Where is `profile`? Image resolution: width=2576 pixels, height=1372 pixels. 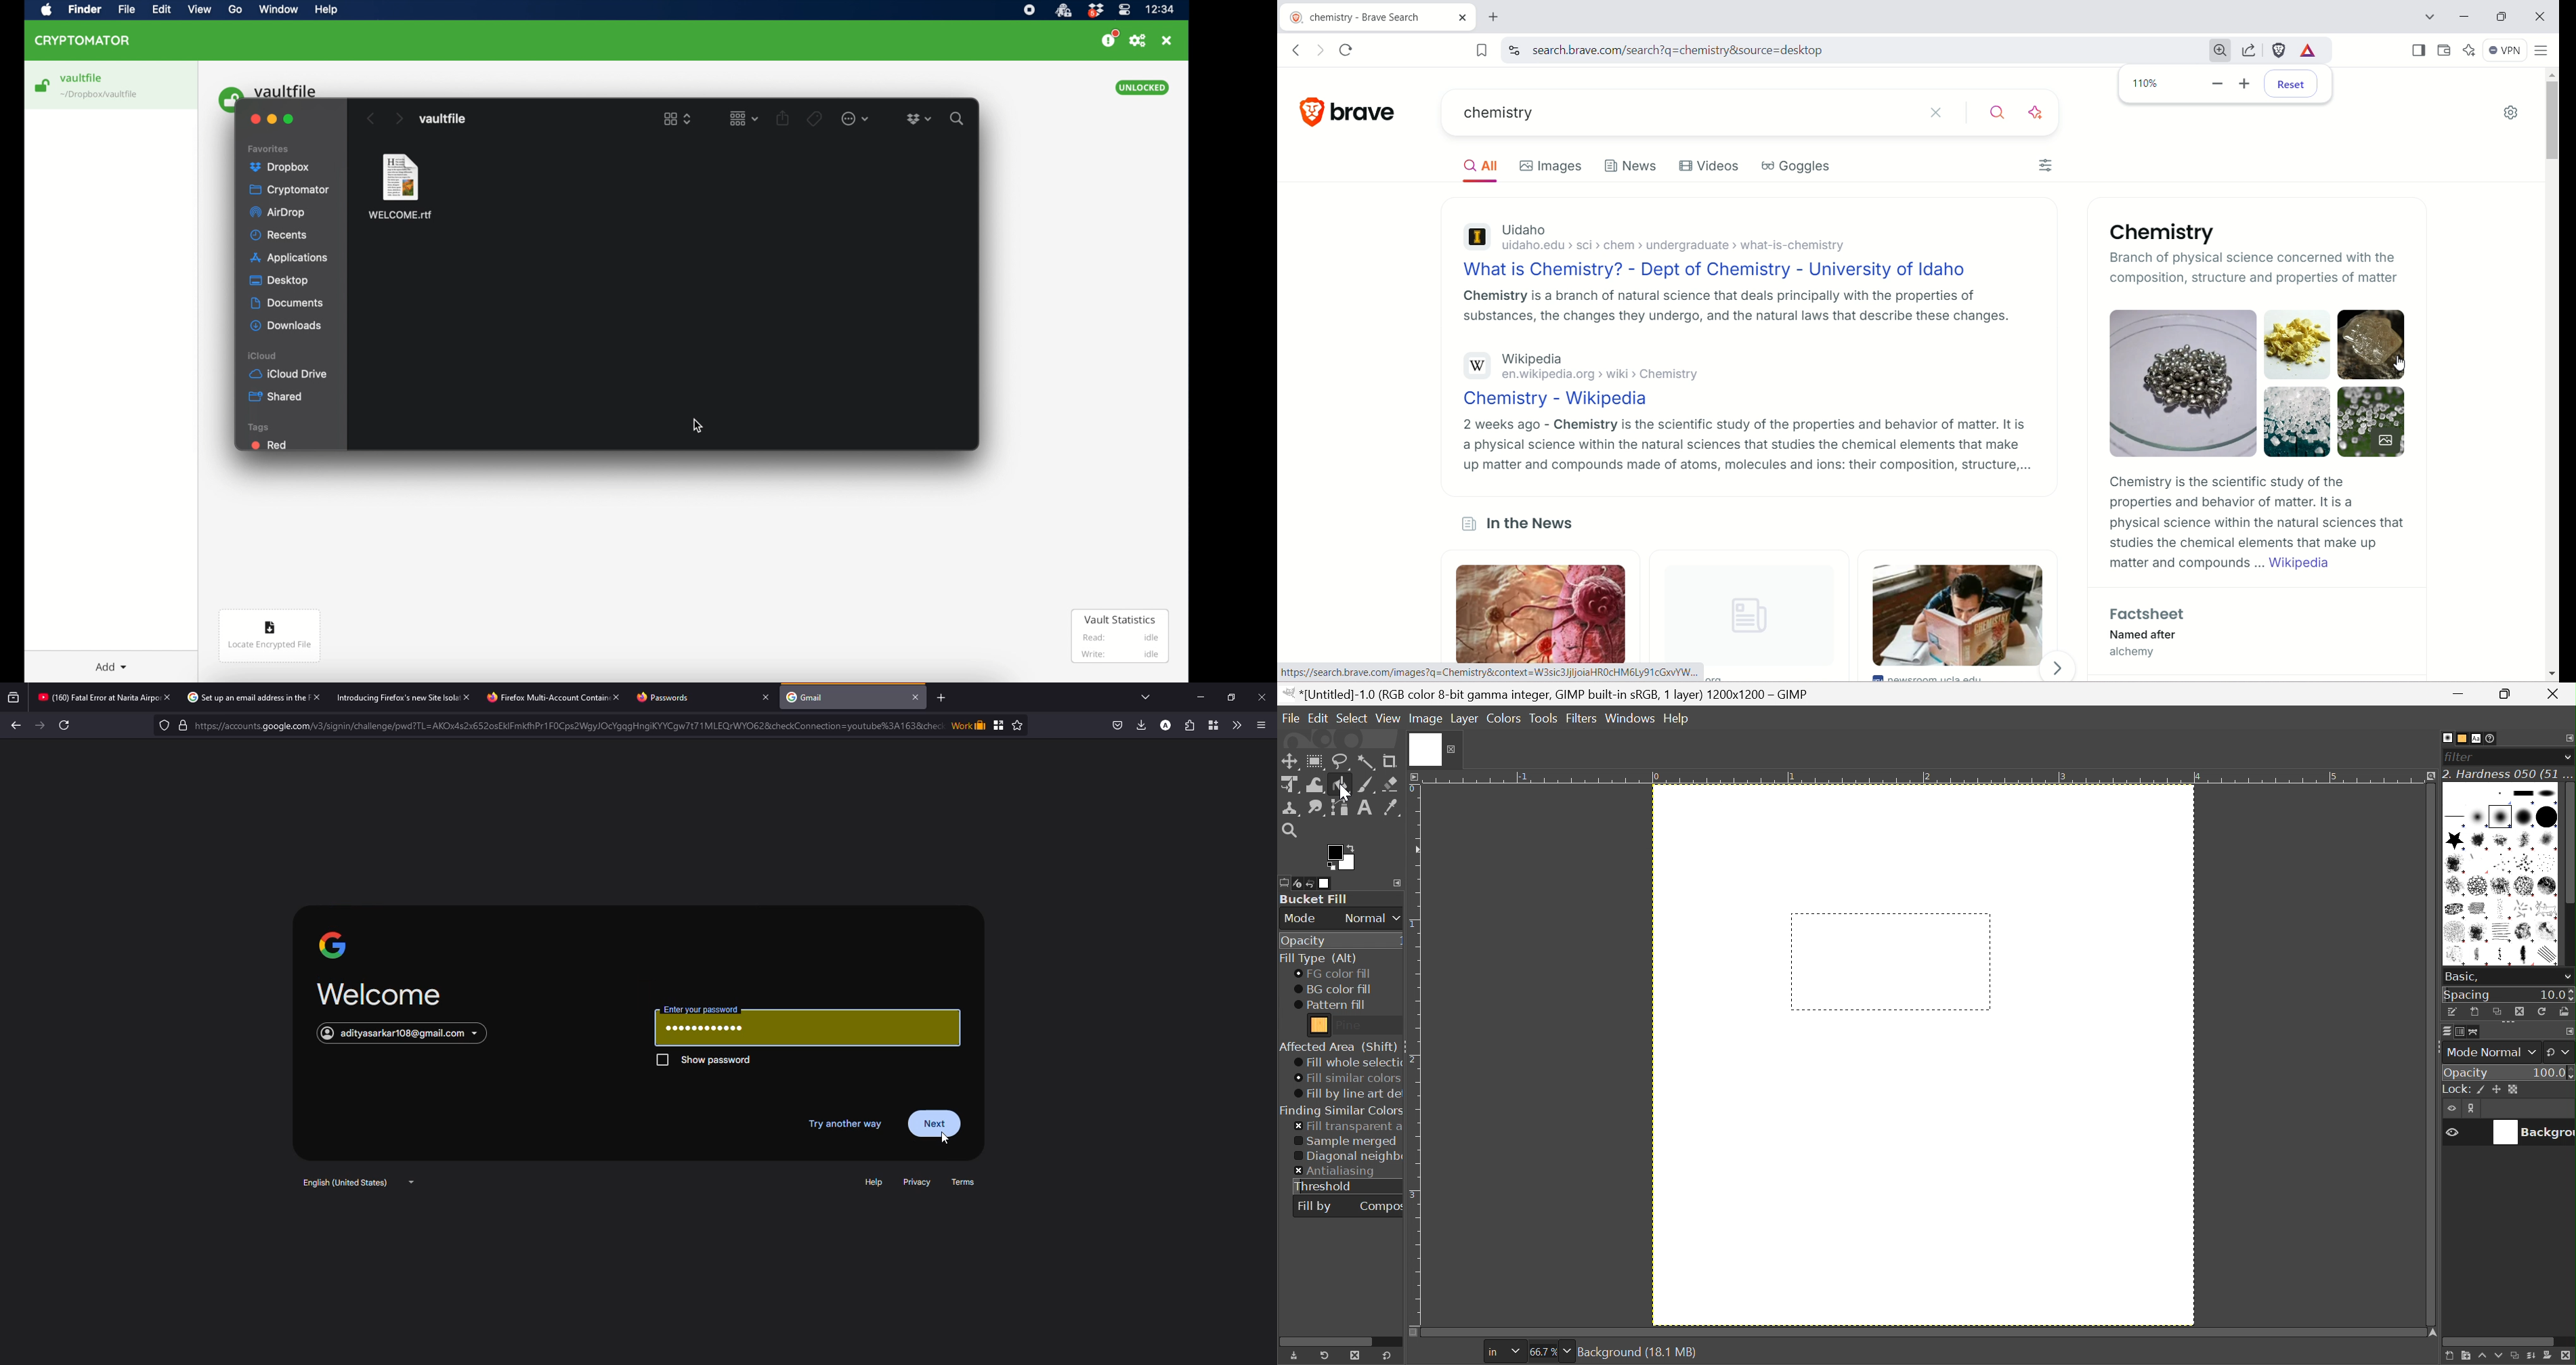 profile is located at coordinates (1164, 725).